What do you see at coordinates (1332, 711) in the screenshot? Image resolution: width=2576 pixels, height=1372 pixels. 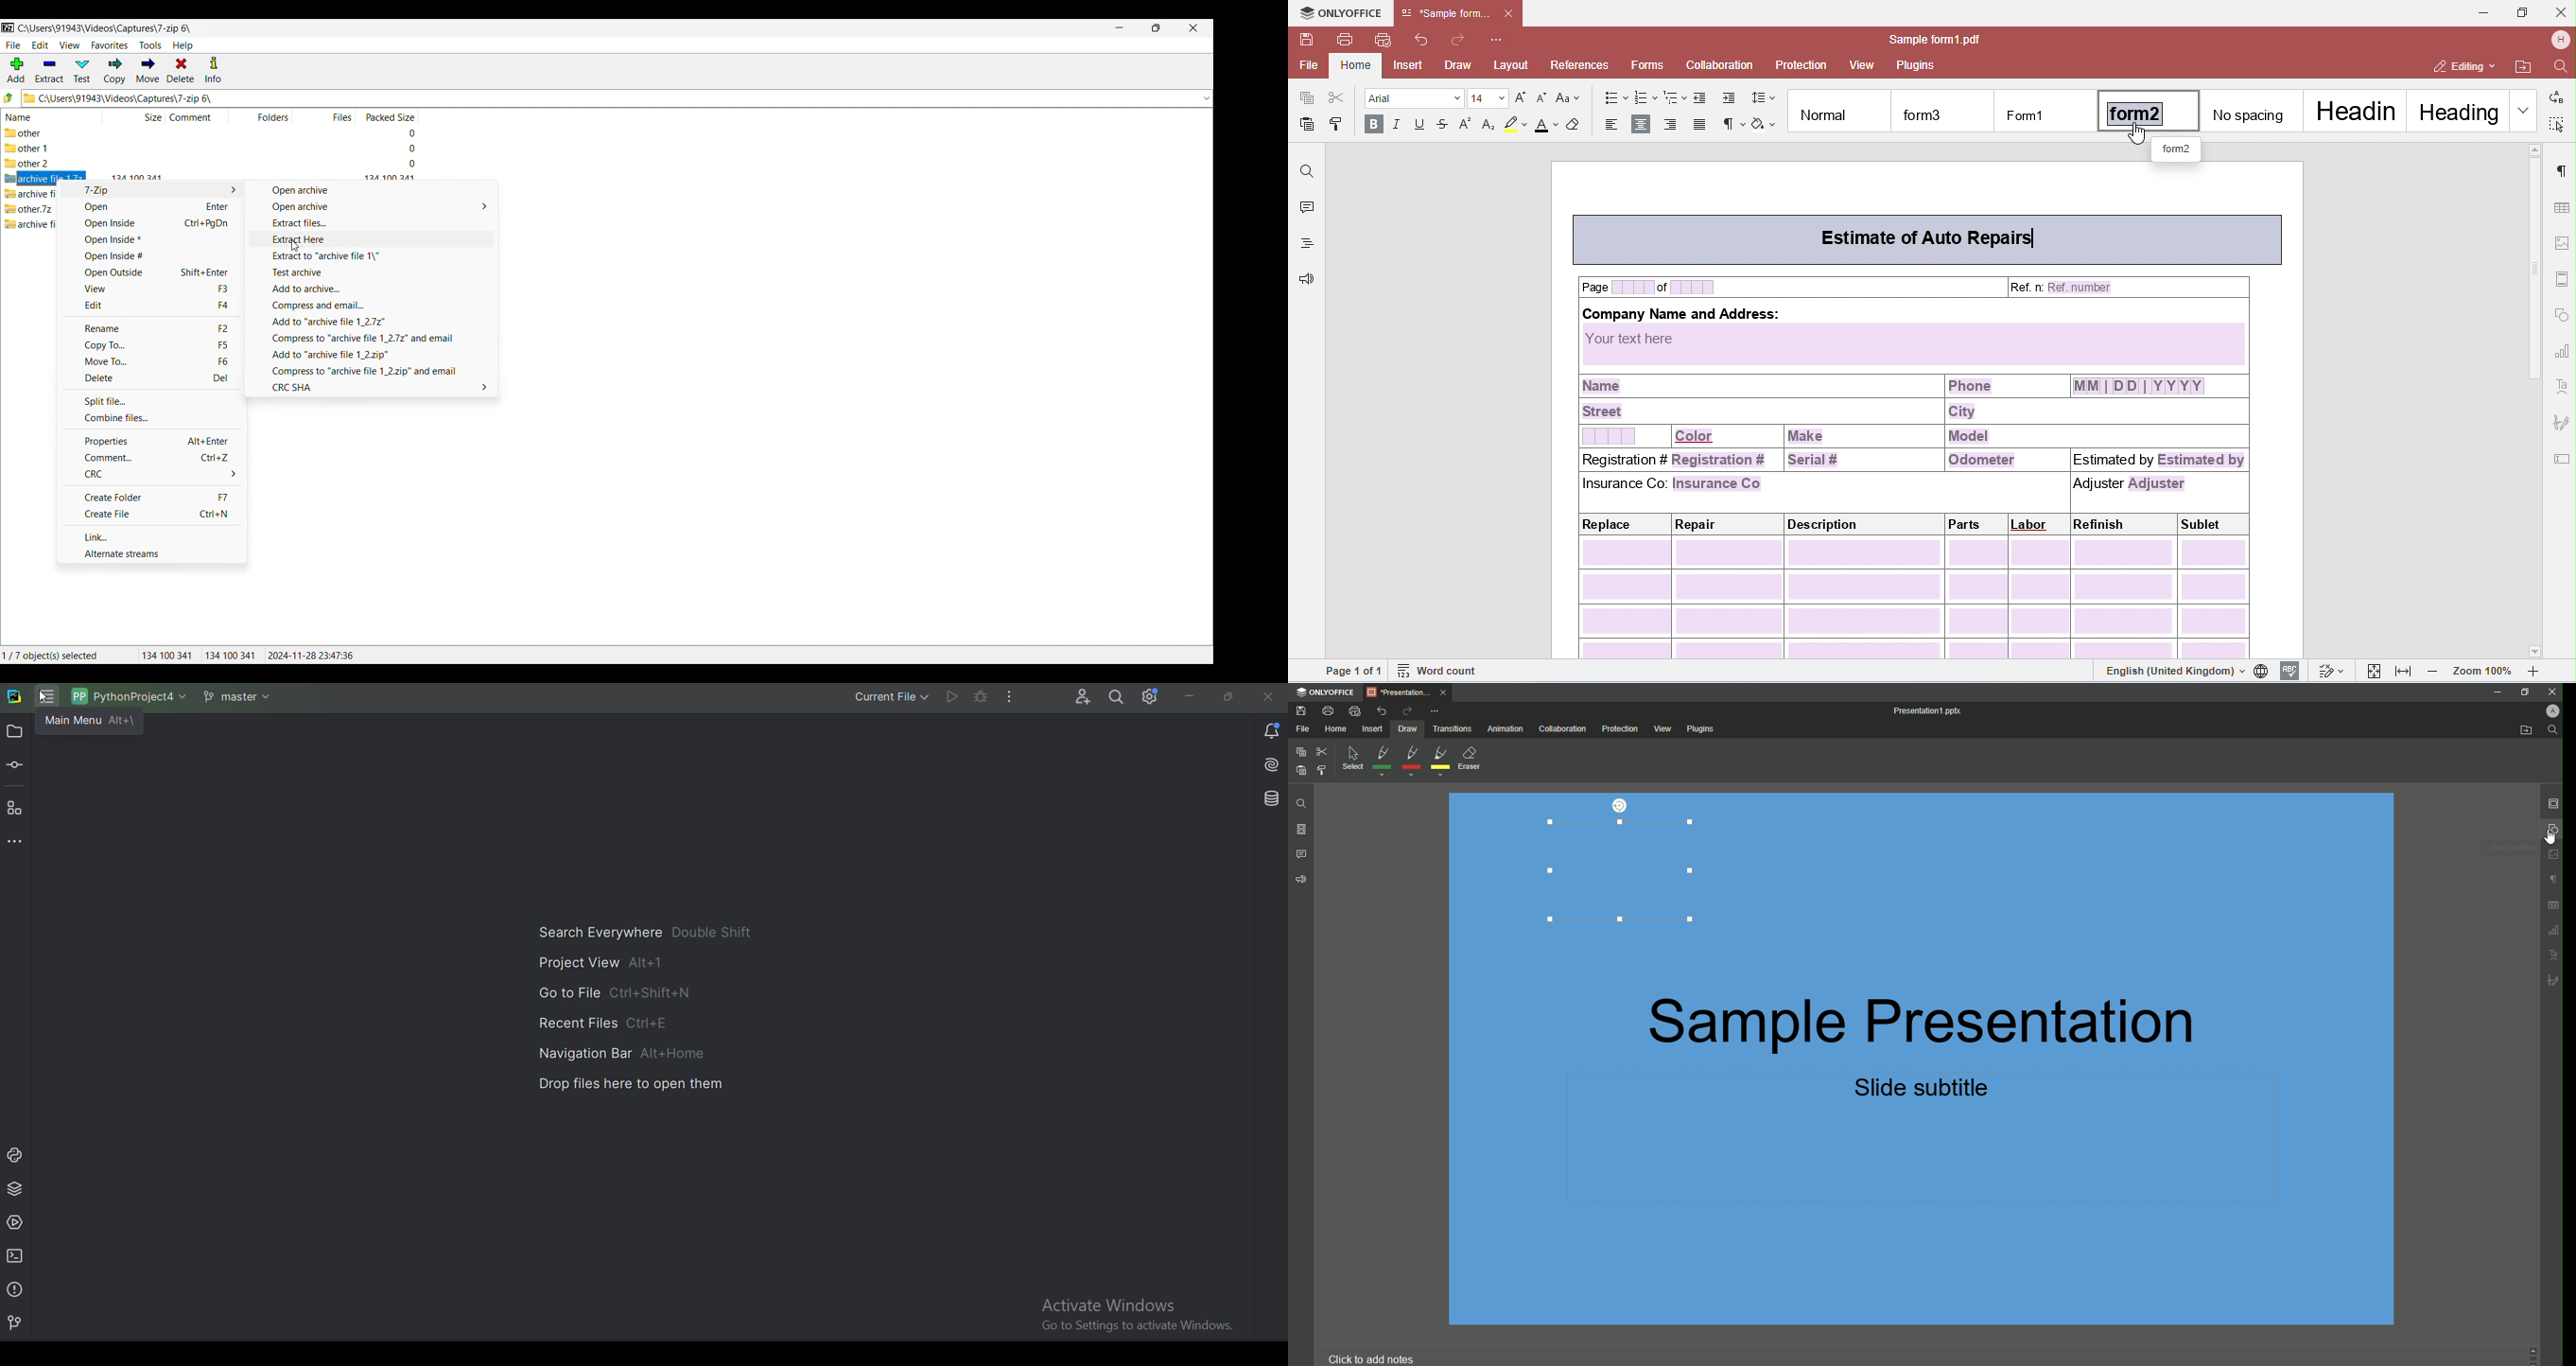 I see `Print` at bounding box center [1332, 711].